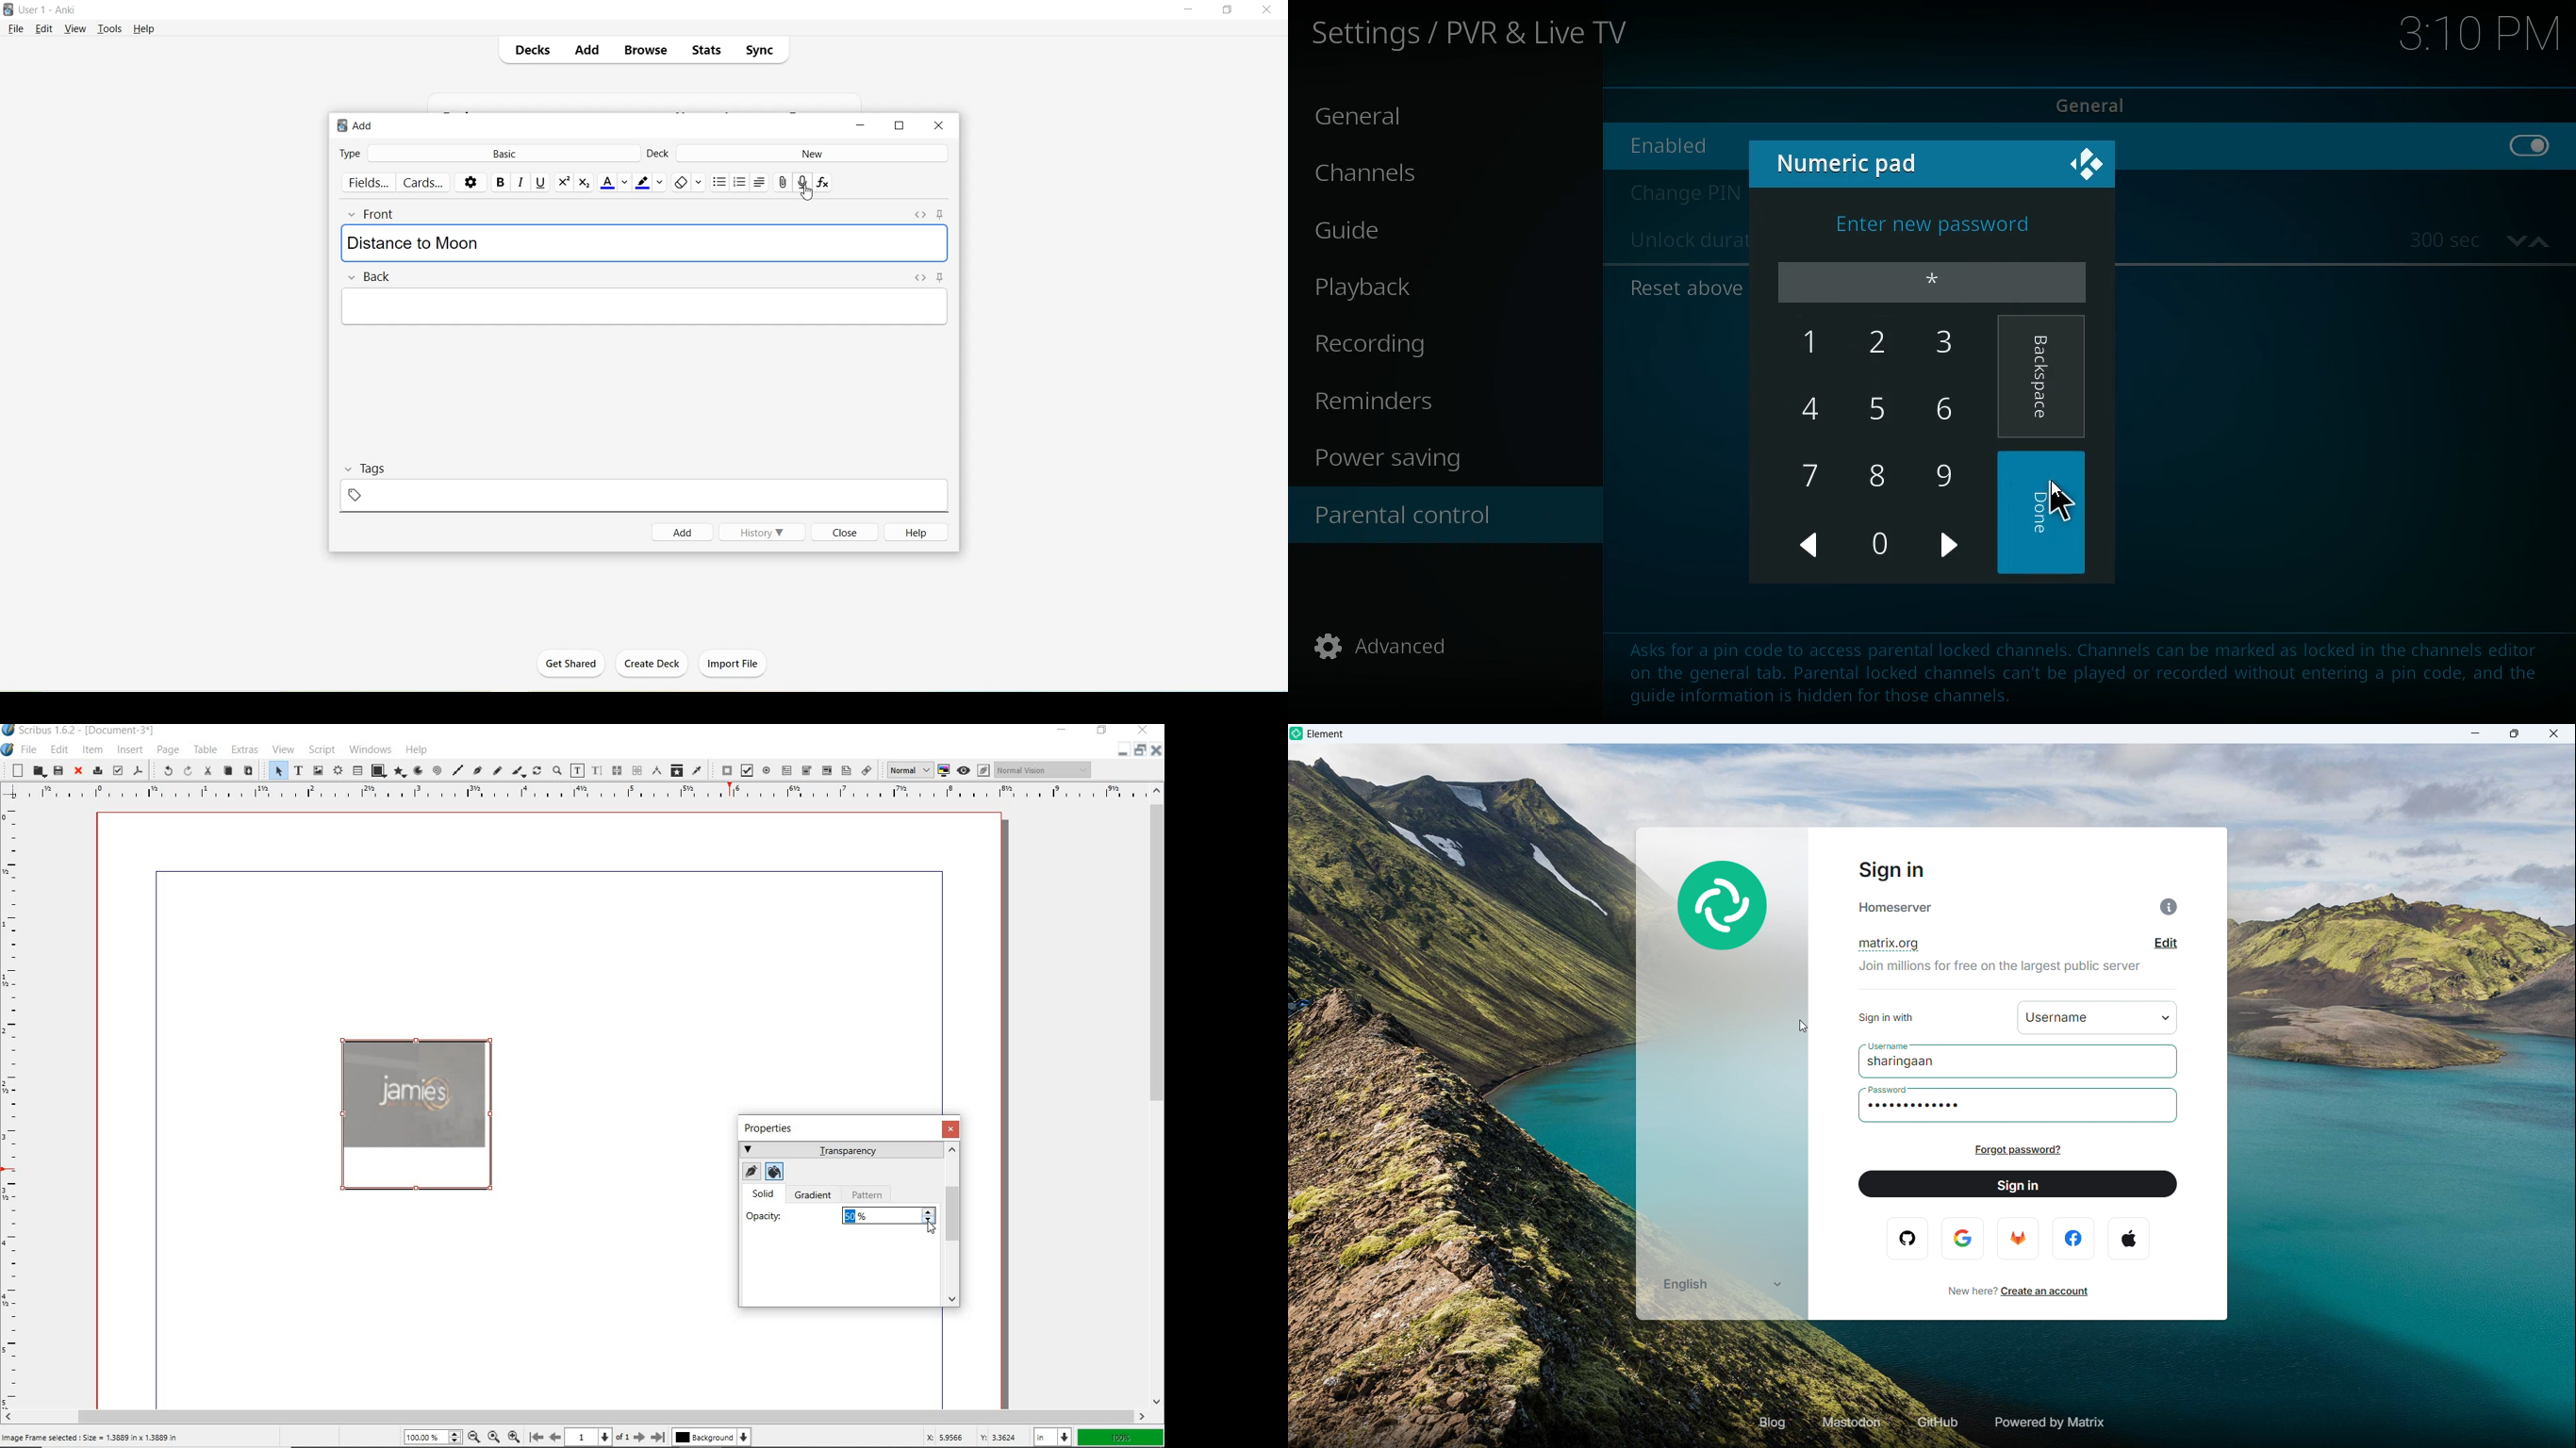 This screenshot has height=1456, width=2576. Describe the element at coordinates (683, 533) in the screenshot. I see `Add` at that location.